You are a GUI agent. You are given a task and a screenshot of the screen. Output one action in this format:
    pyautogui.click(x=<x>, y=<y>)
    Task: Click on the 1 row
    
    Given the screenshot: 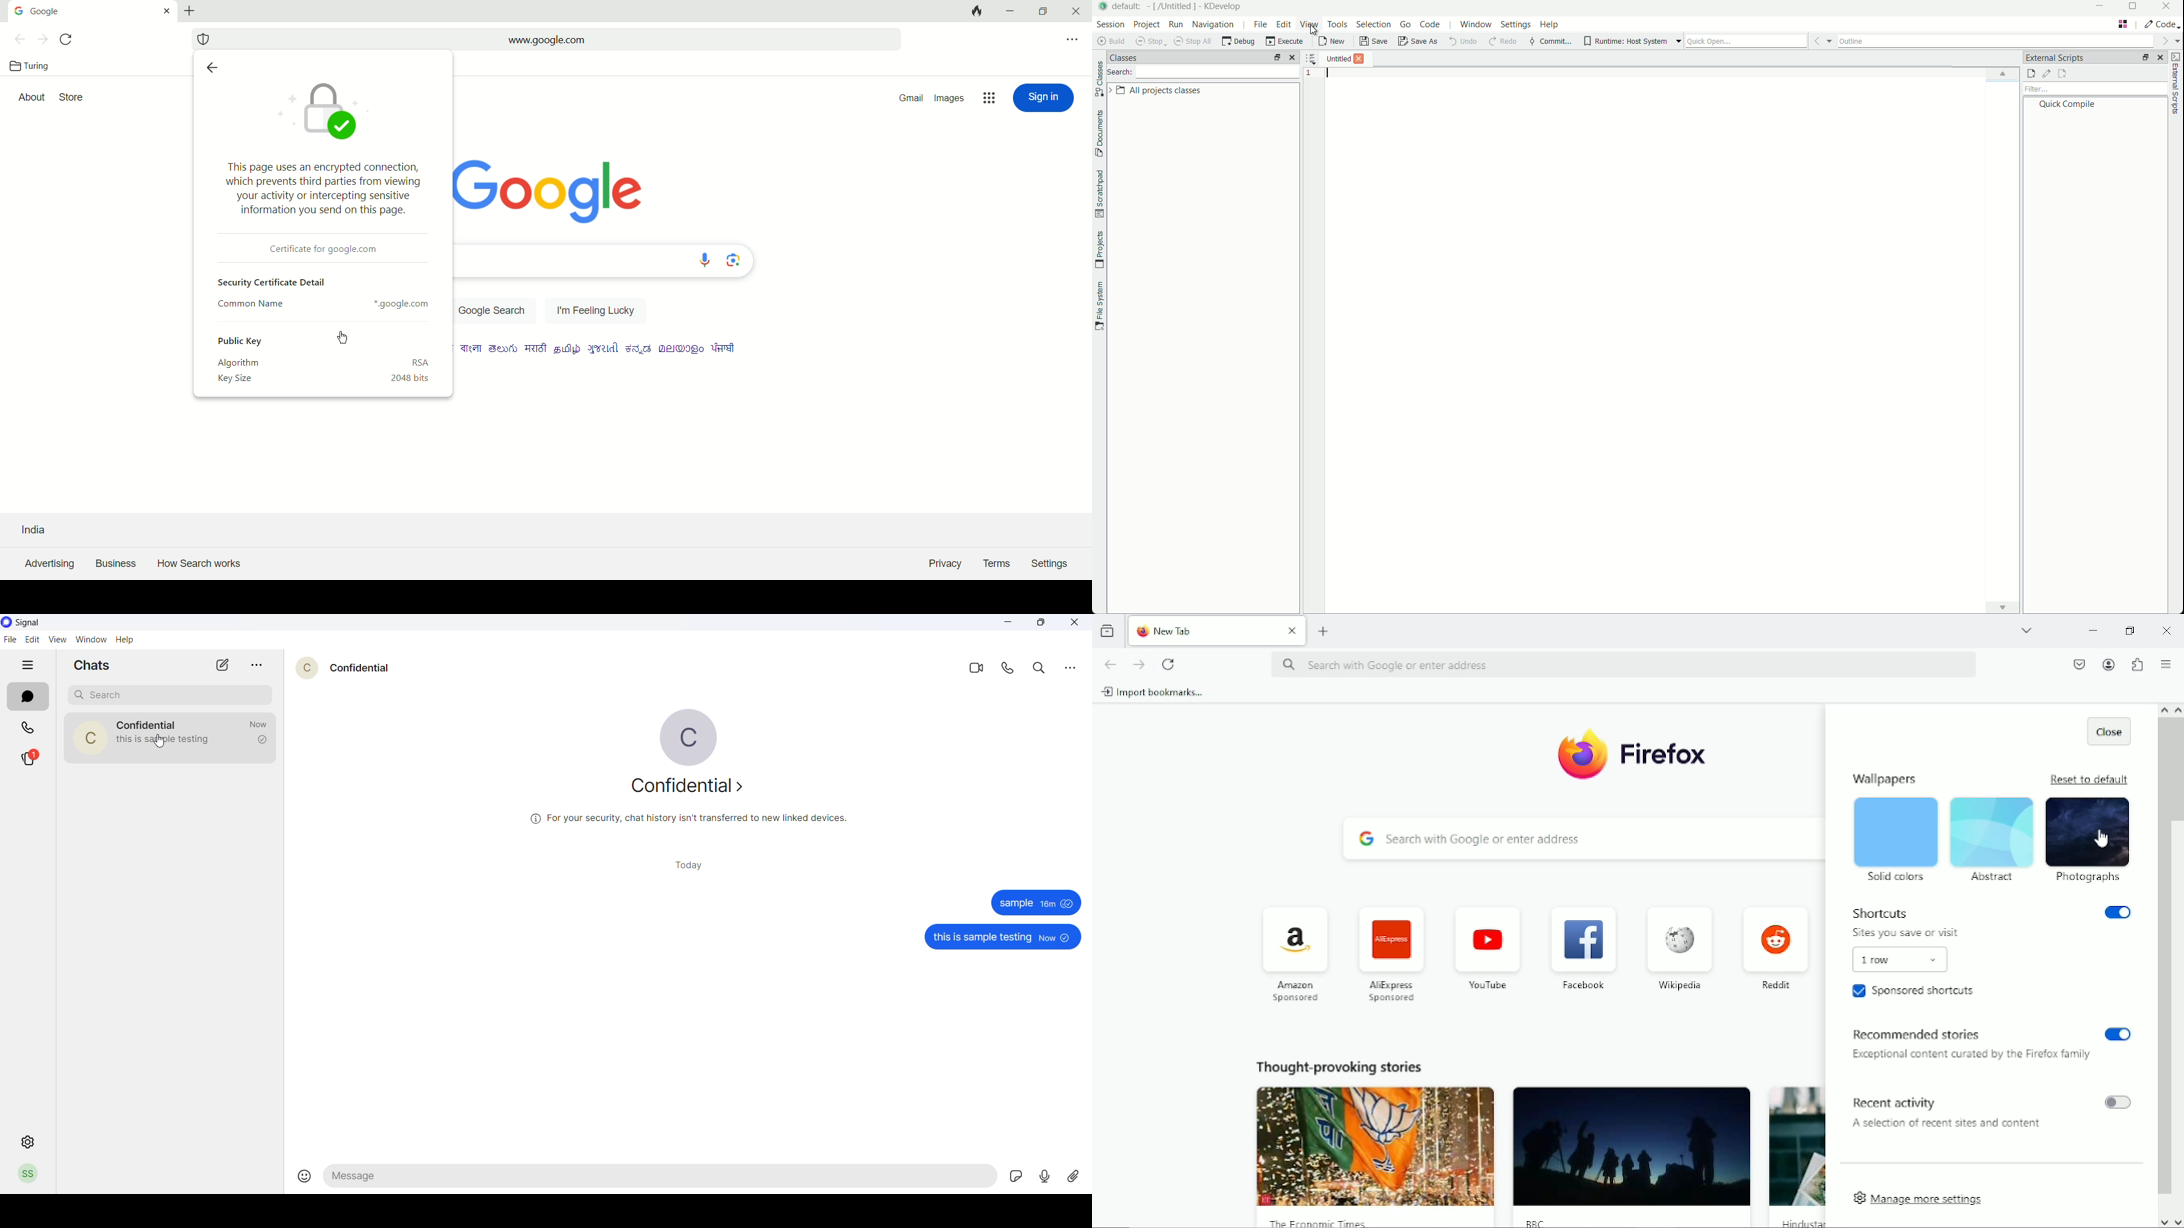 What is the action you would take?
    pyautogui.click(x=1902, y=960)
    